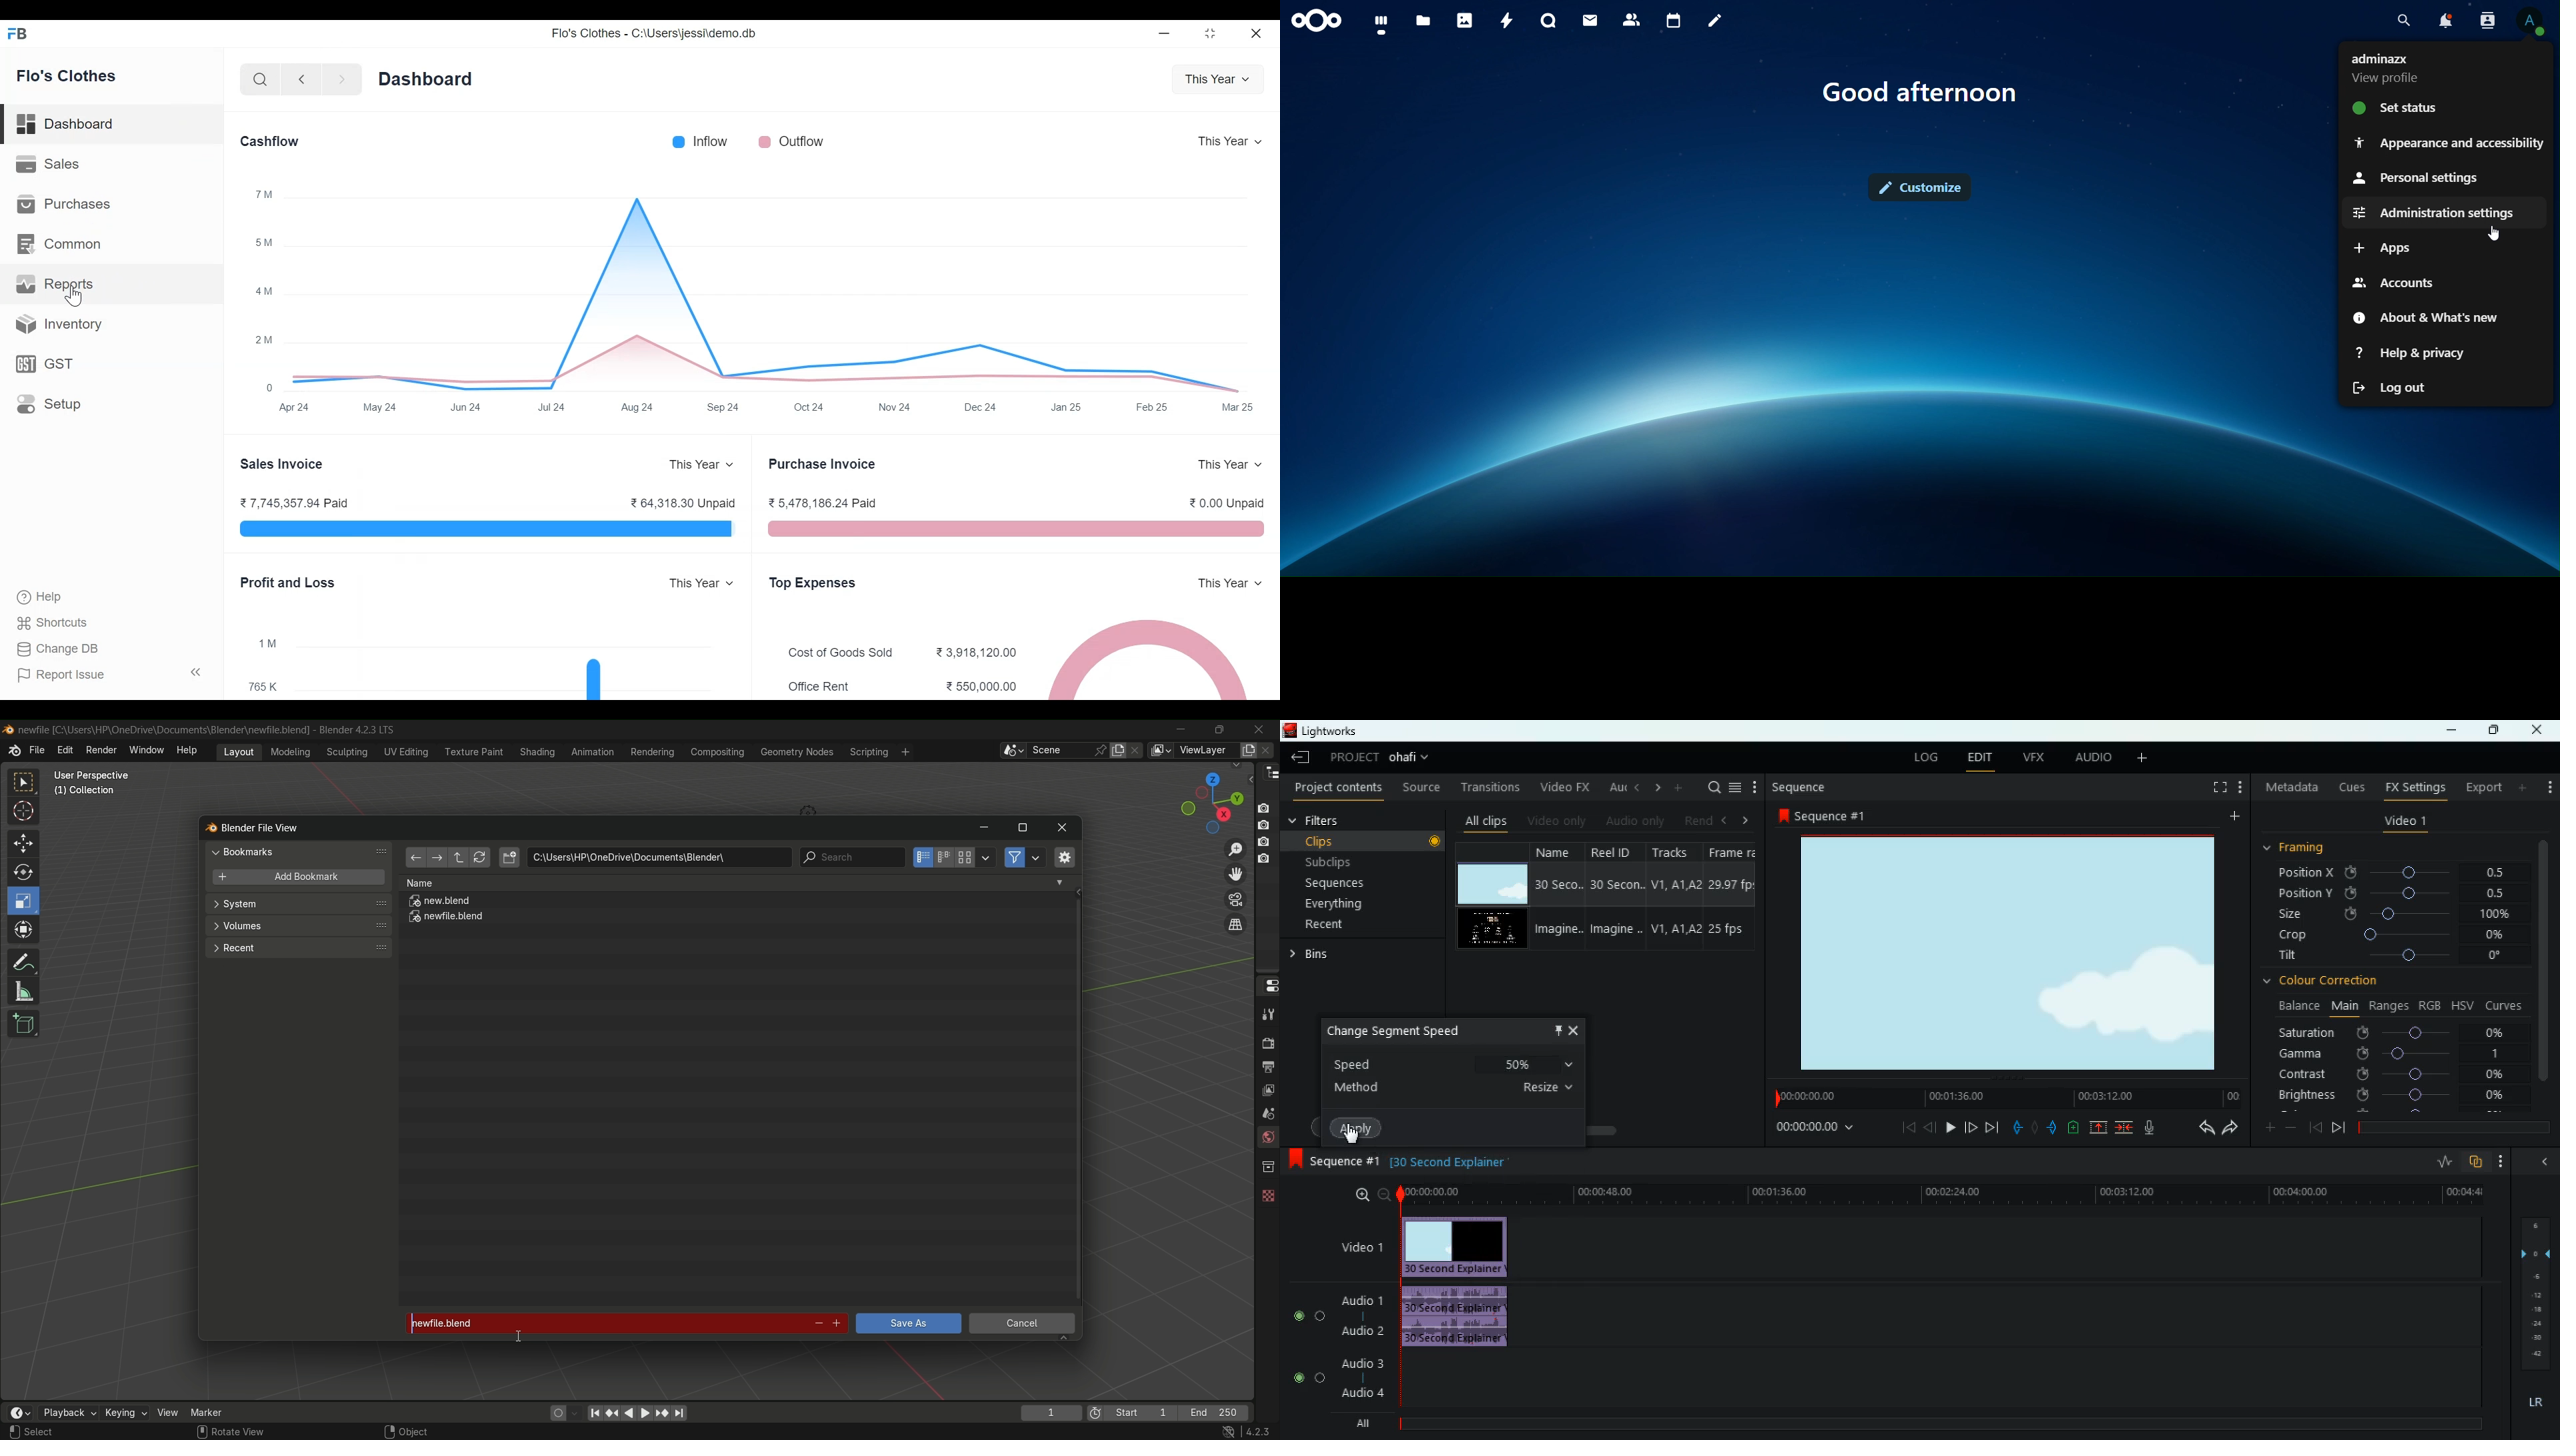  What do you see at coordinates (2447, 19) in the screenshot?
I see `notifications` at bounding box center [2447, 19].